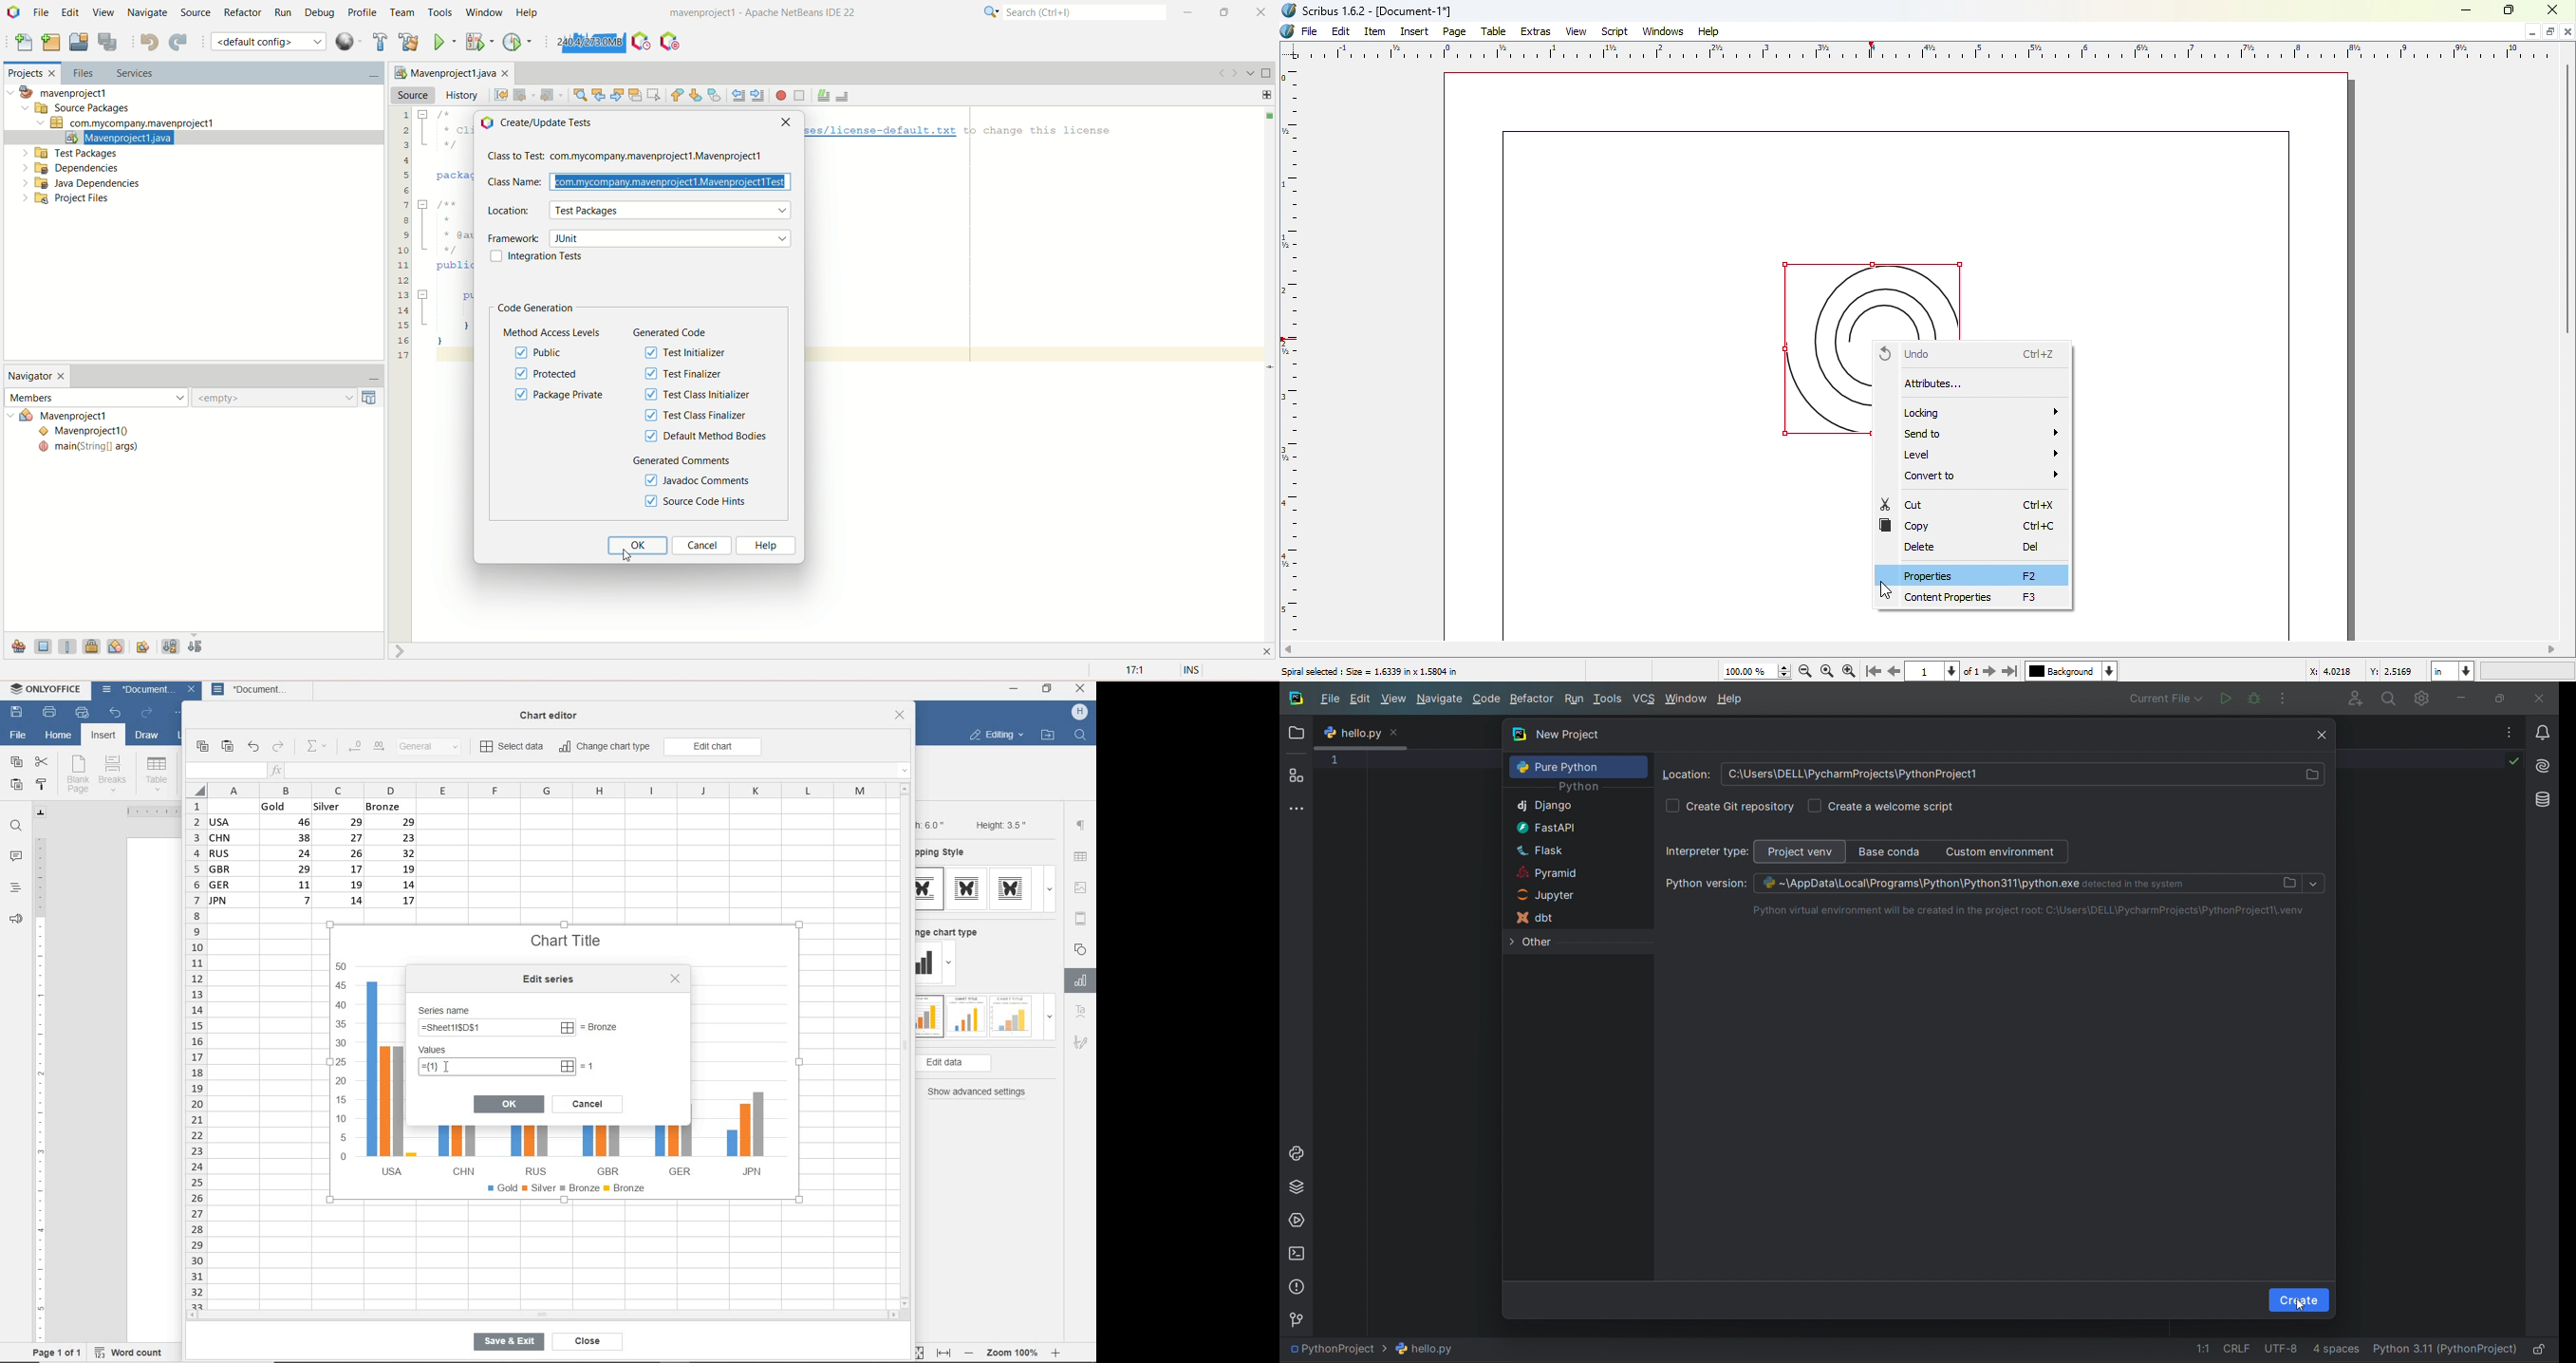 Image resolution: width=2576 pixels, height=1372 pixels. Describe the element at coordinates (933, 824) in the screenshot. I see `Width: 6.0"` at that location.